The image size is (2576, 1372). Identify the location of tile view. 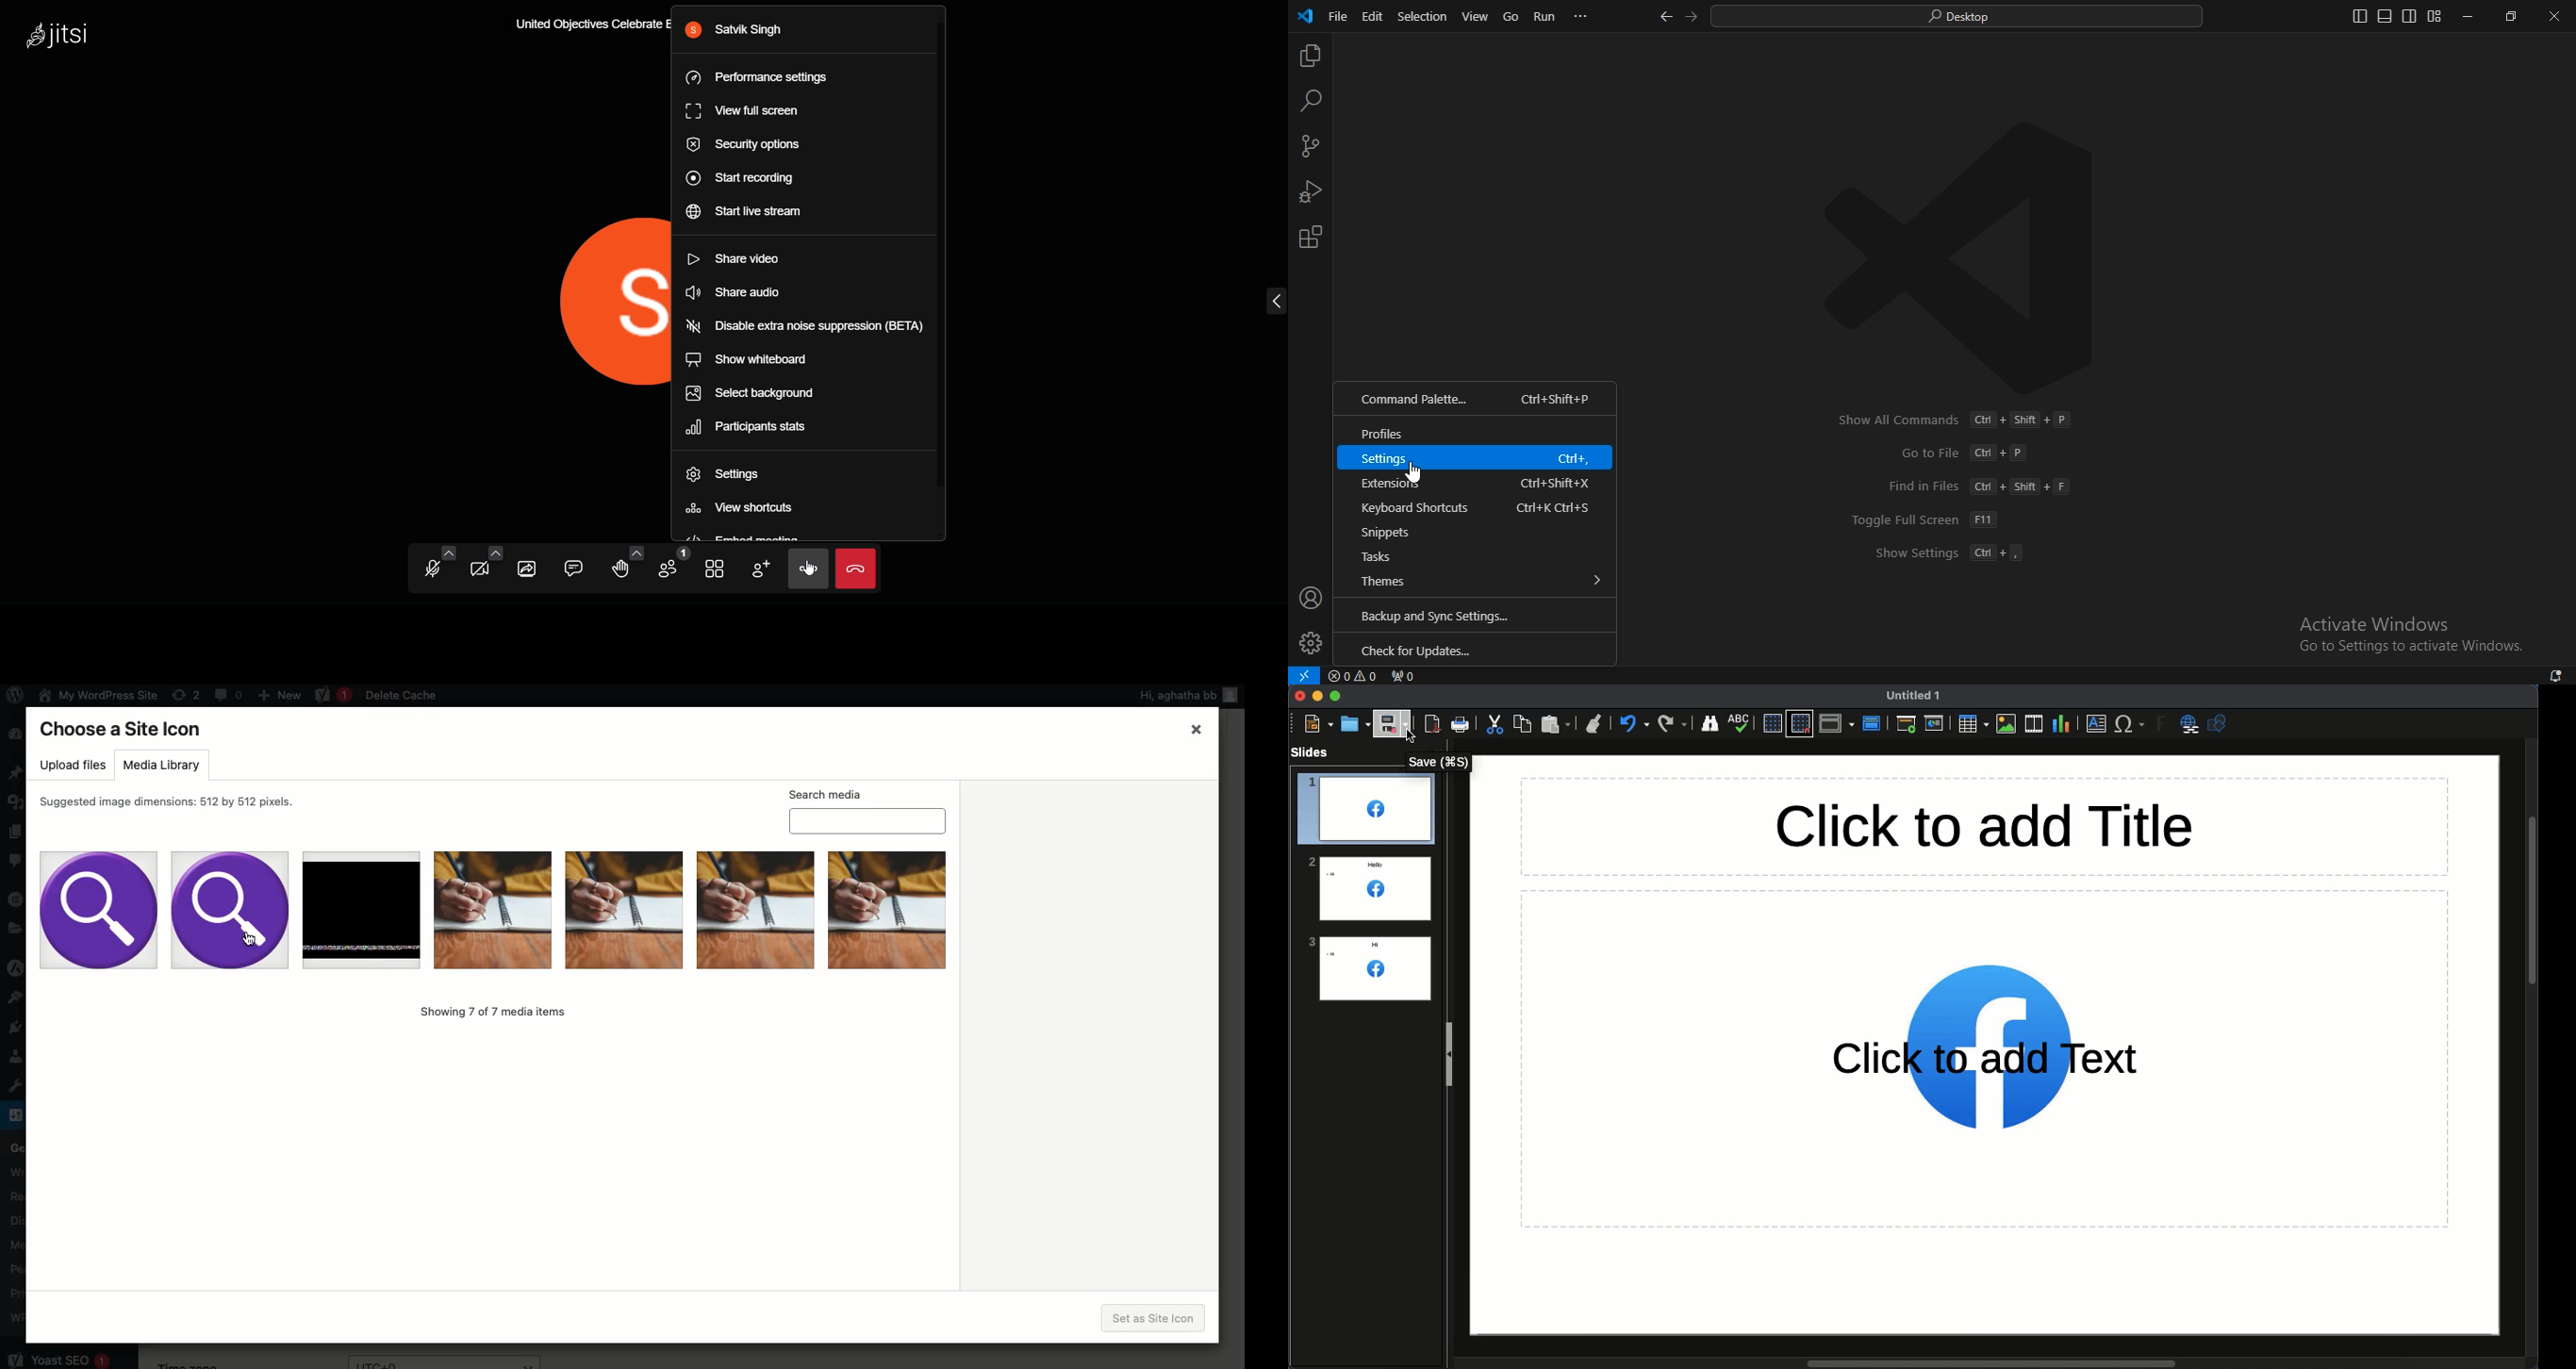
(716, 569).